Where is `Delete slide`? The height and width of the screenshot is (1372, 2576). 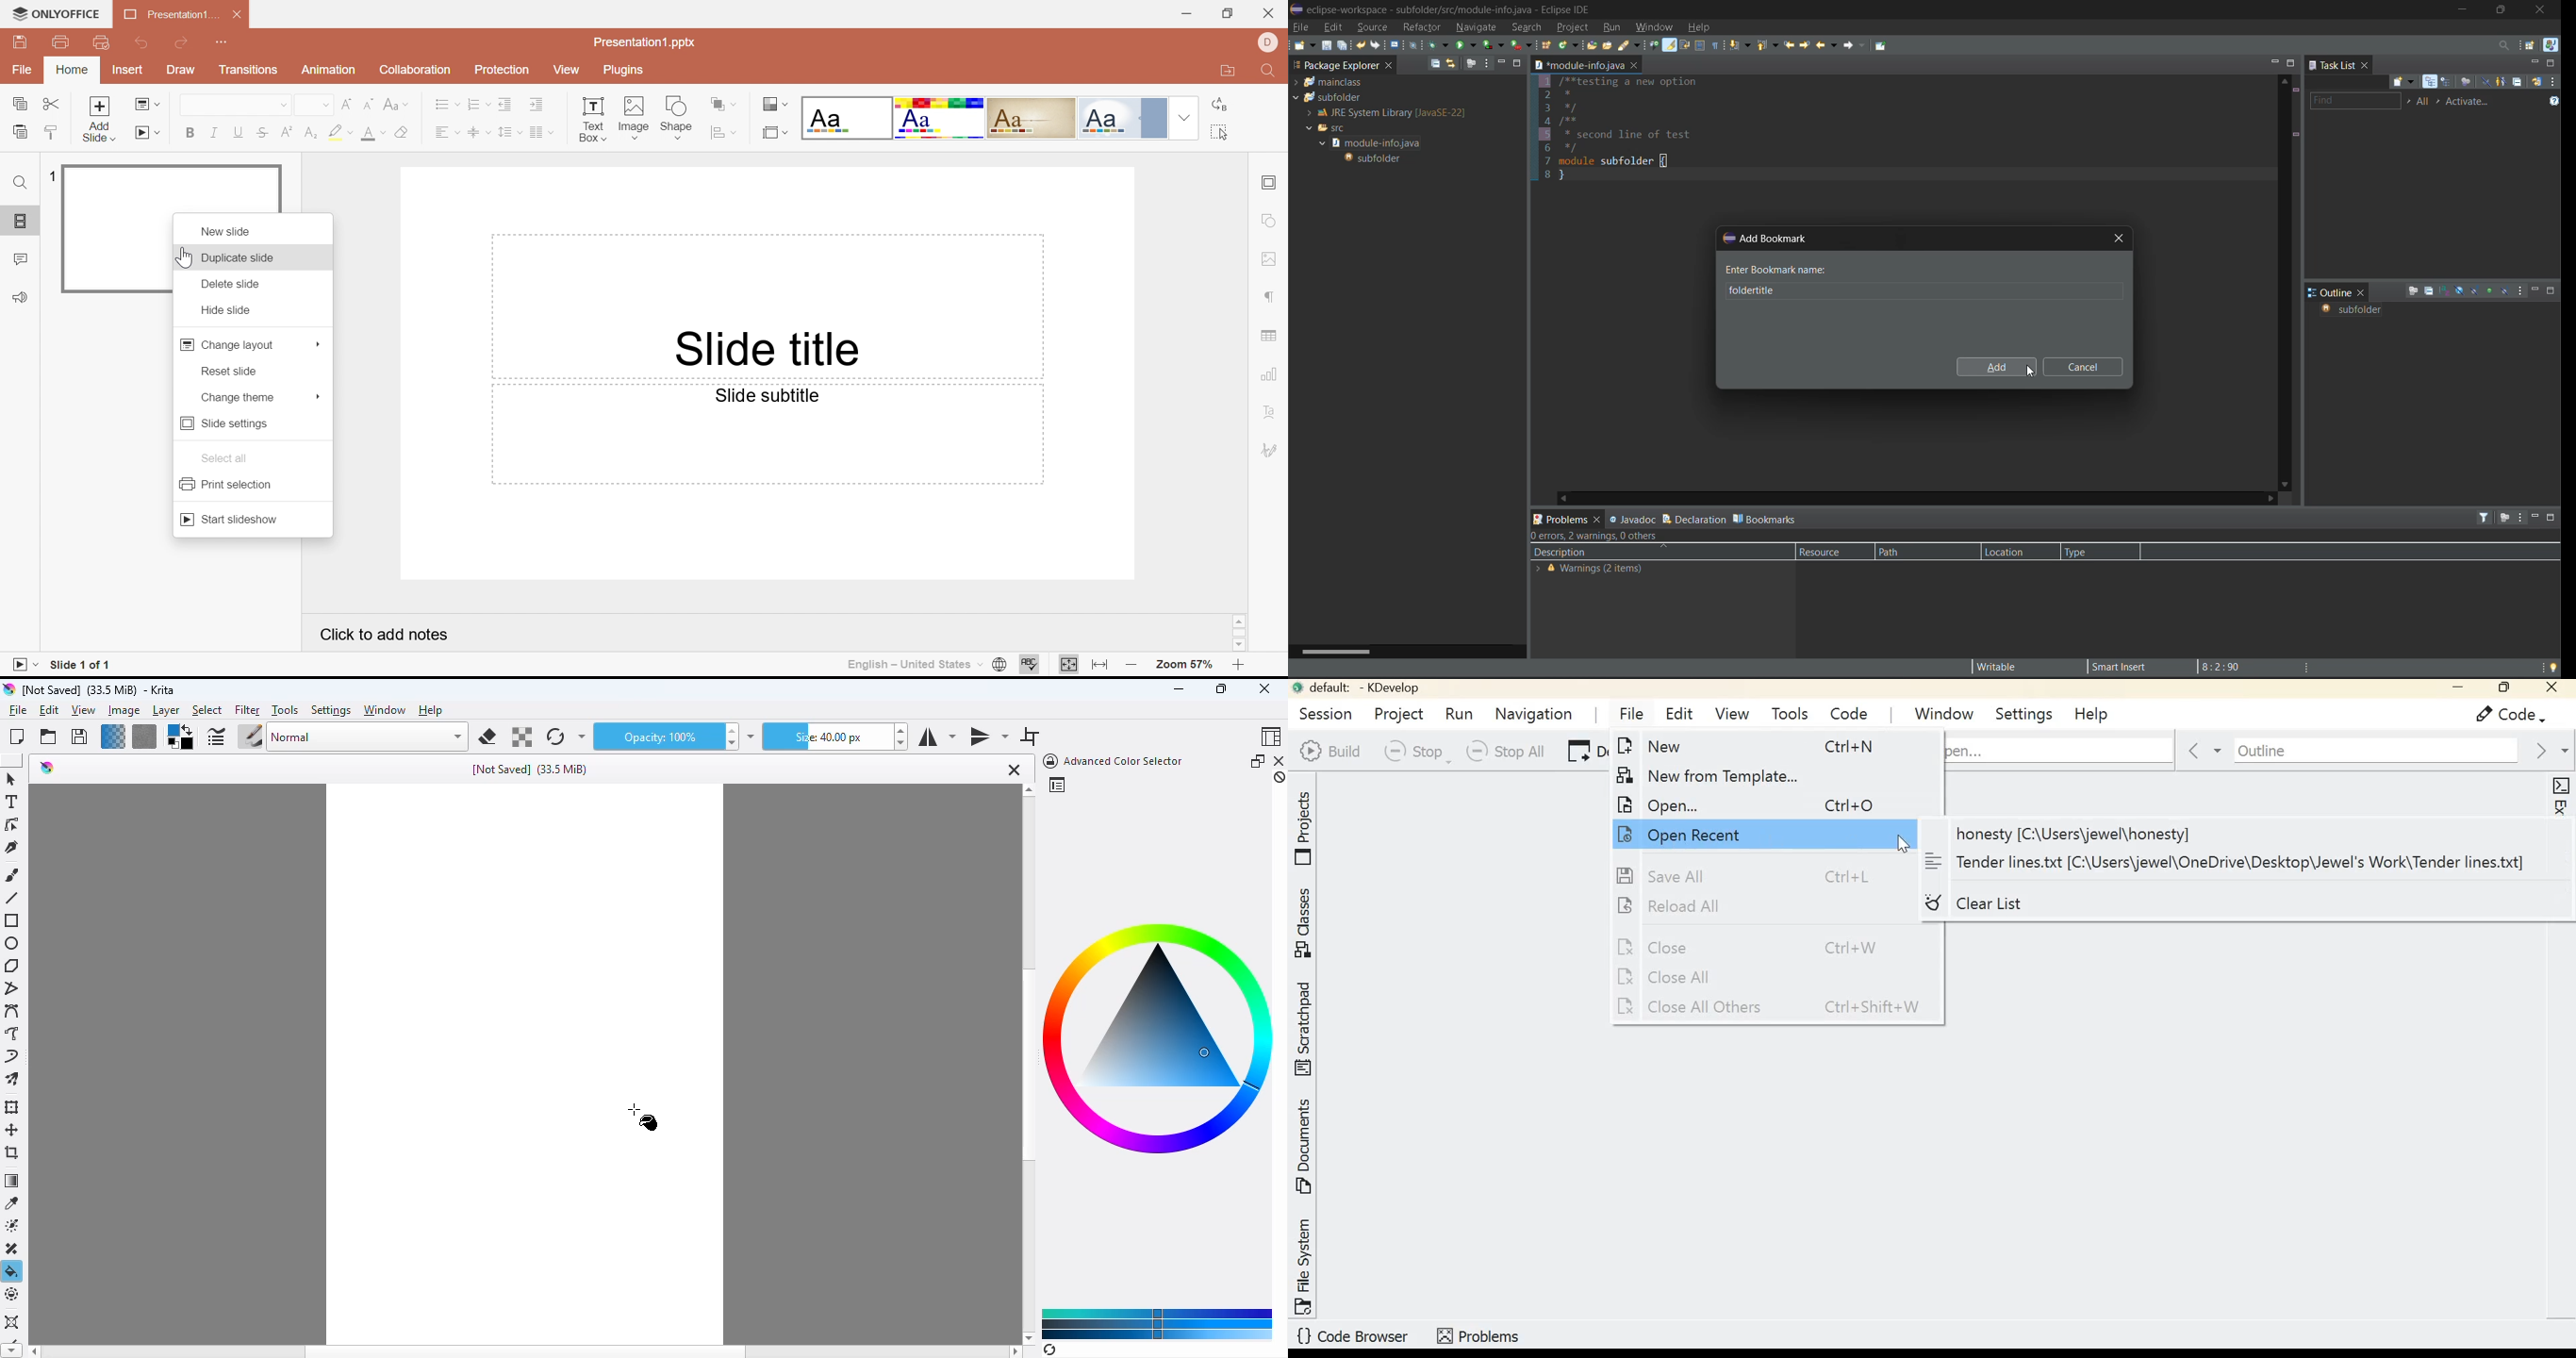
Delete slide is located at coordinates (231, 284).